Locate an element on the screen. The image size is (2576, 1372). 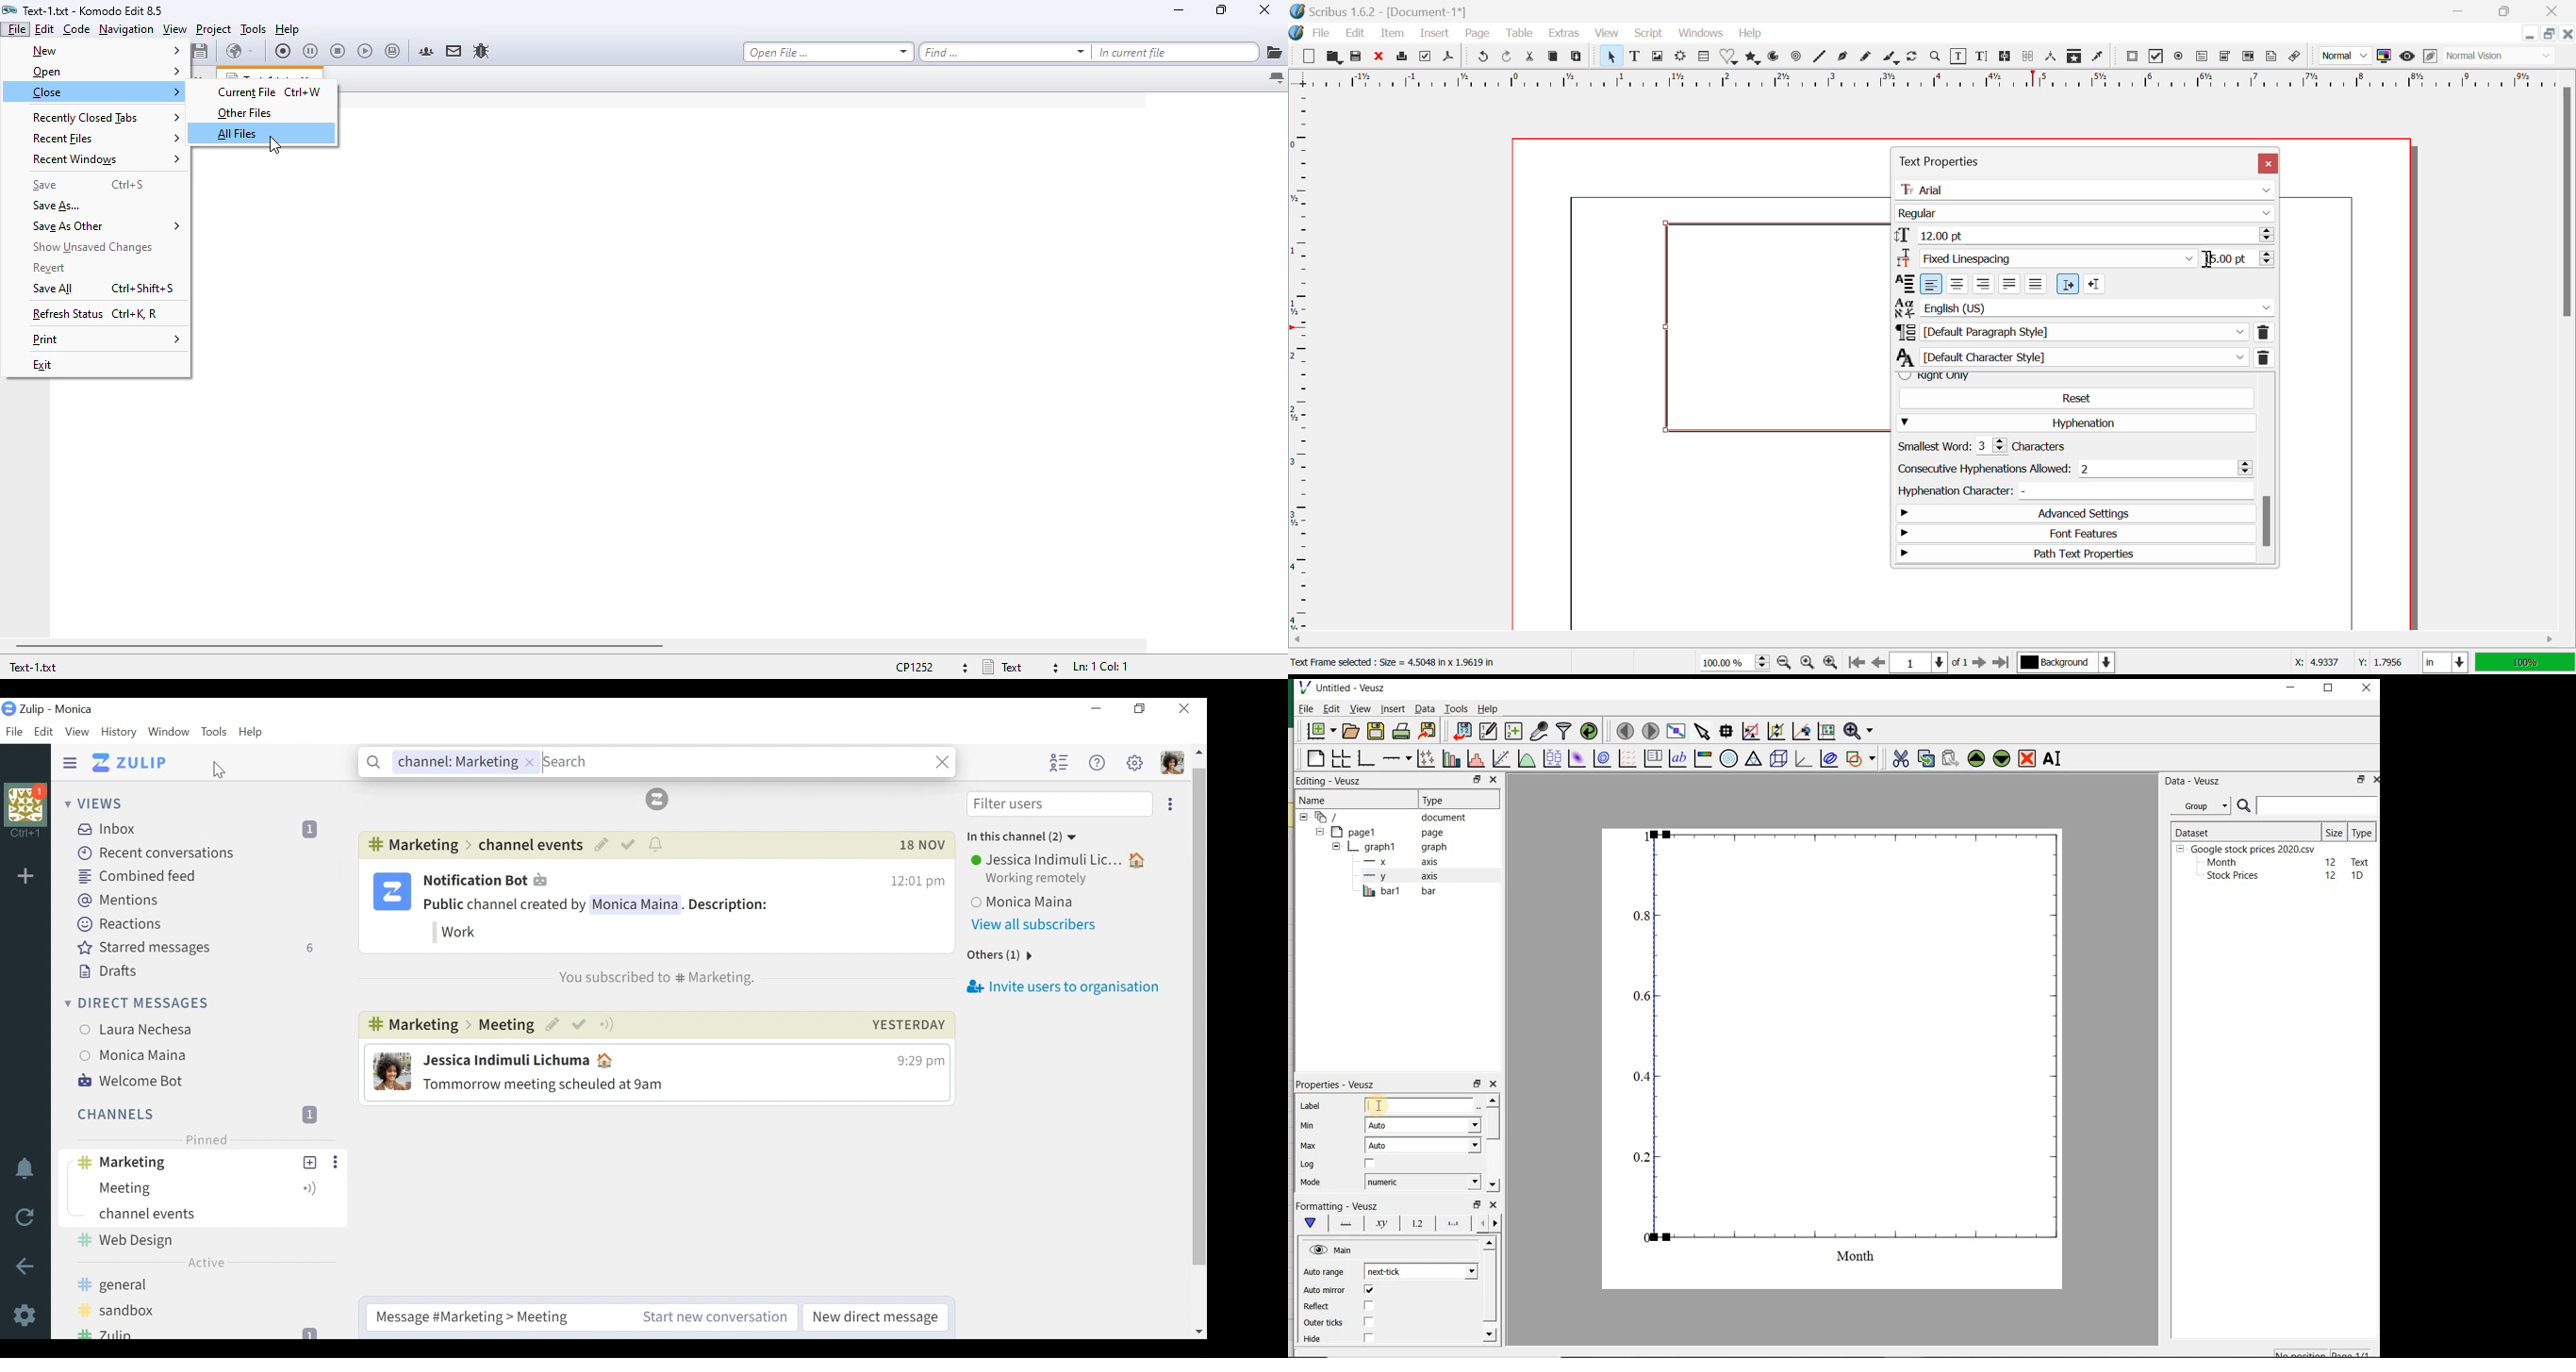
save last macro to toolbox is located at coordinates (393, 52).